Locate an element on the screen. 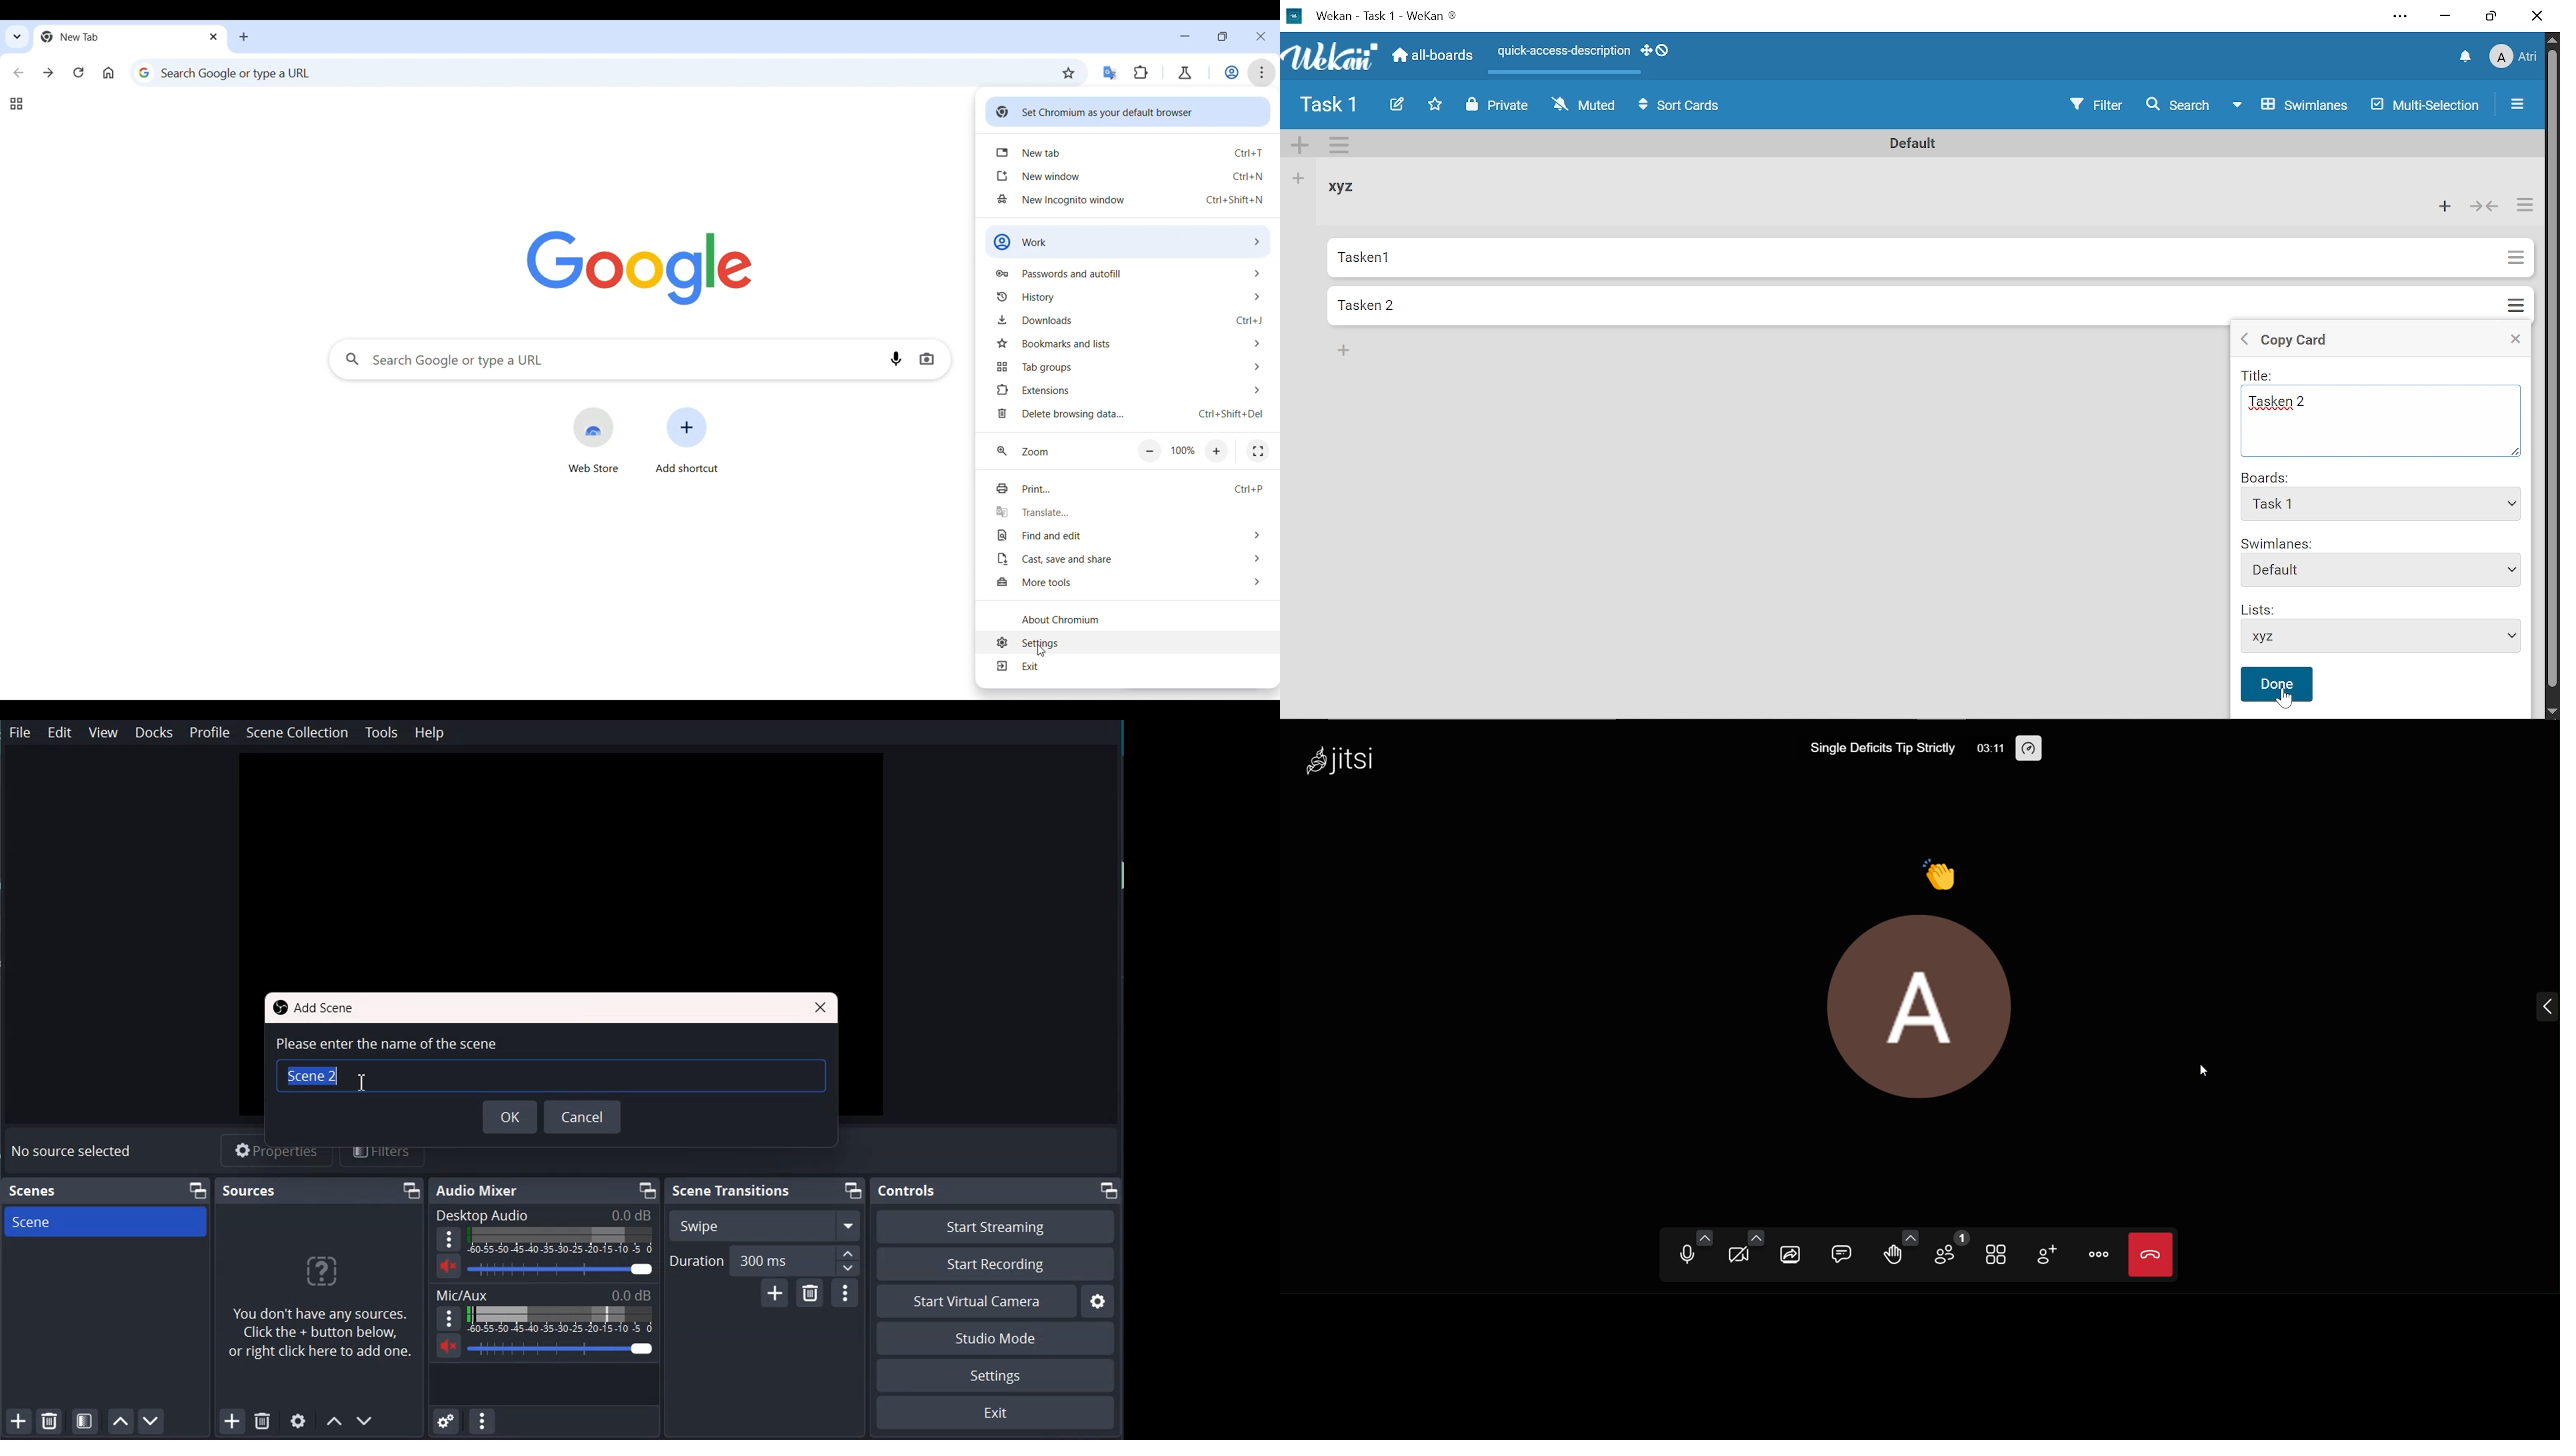  toggle tile view is located at coordinates (1999, 1256).